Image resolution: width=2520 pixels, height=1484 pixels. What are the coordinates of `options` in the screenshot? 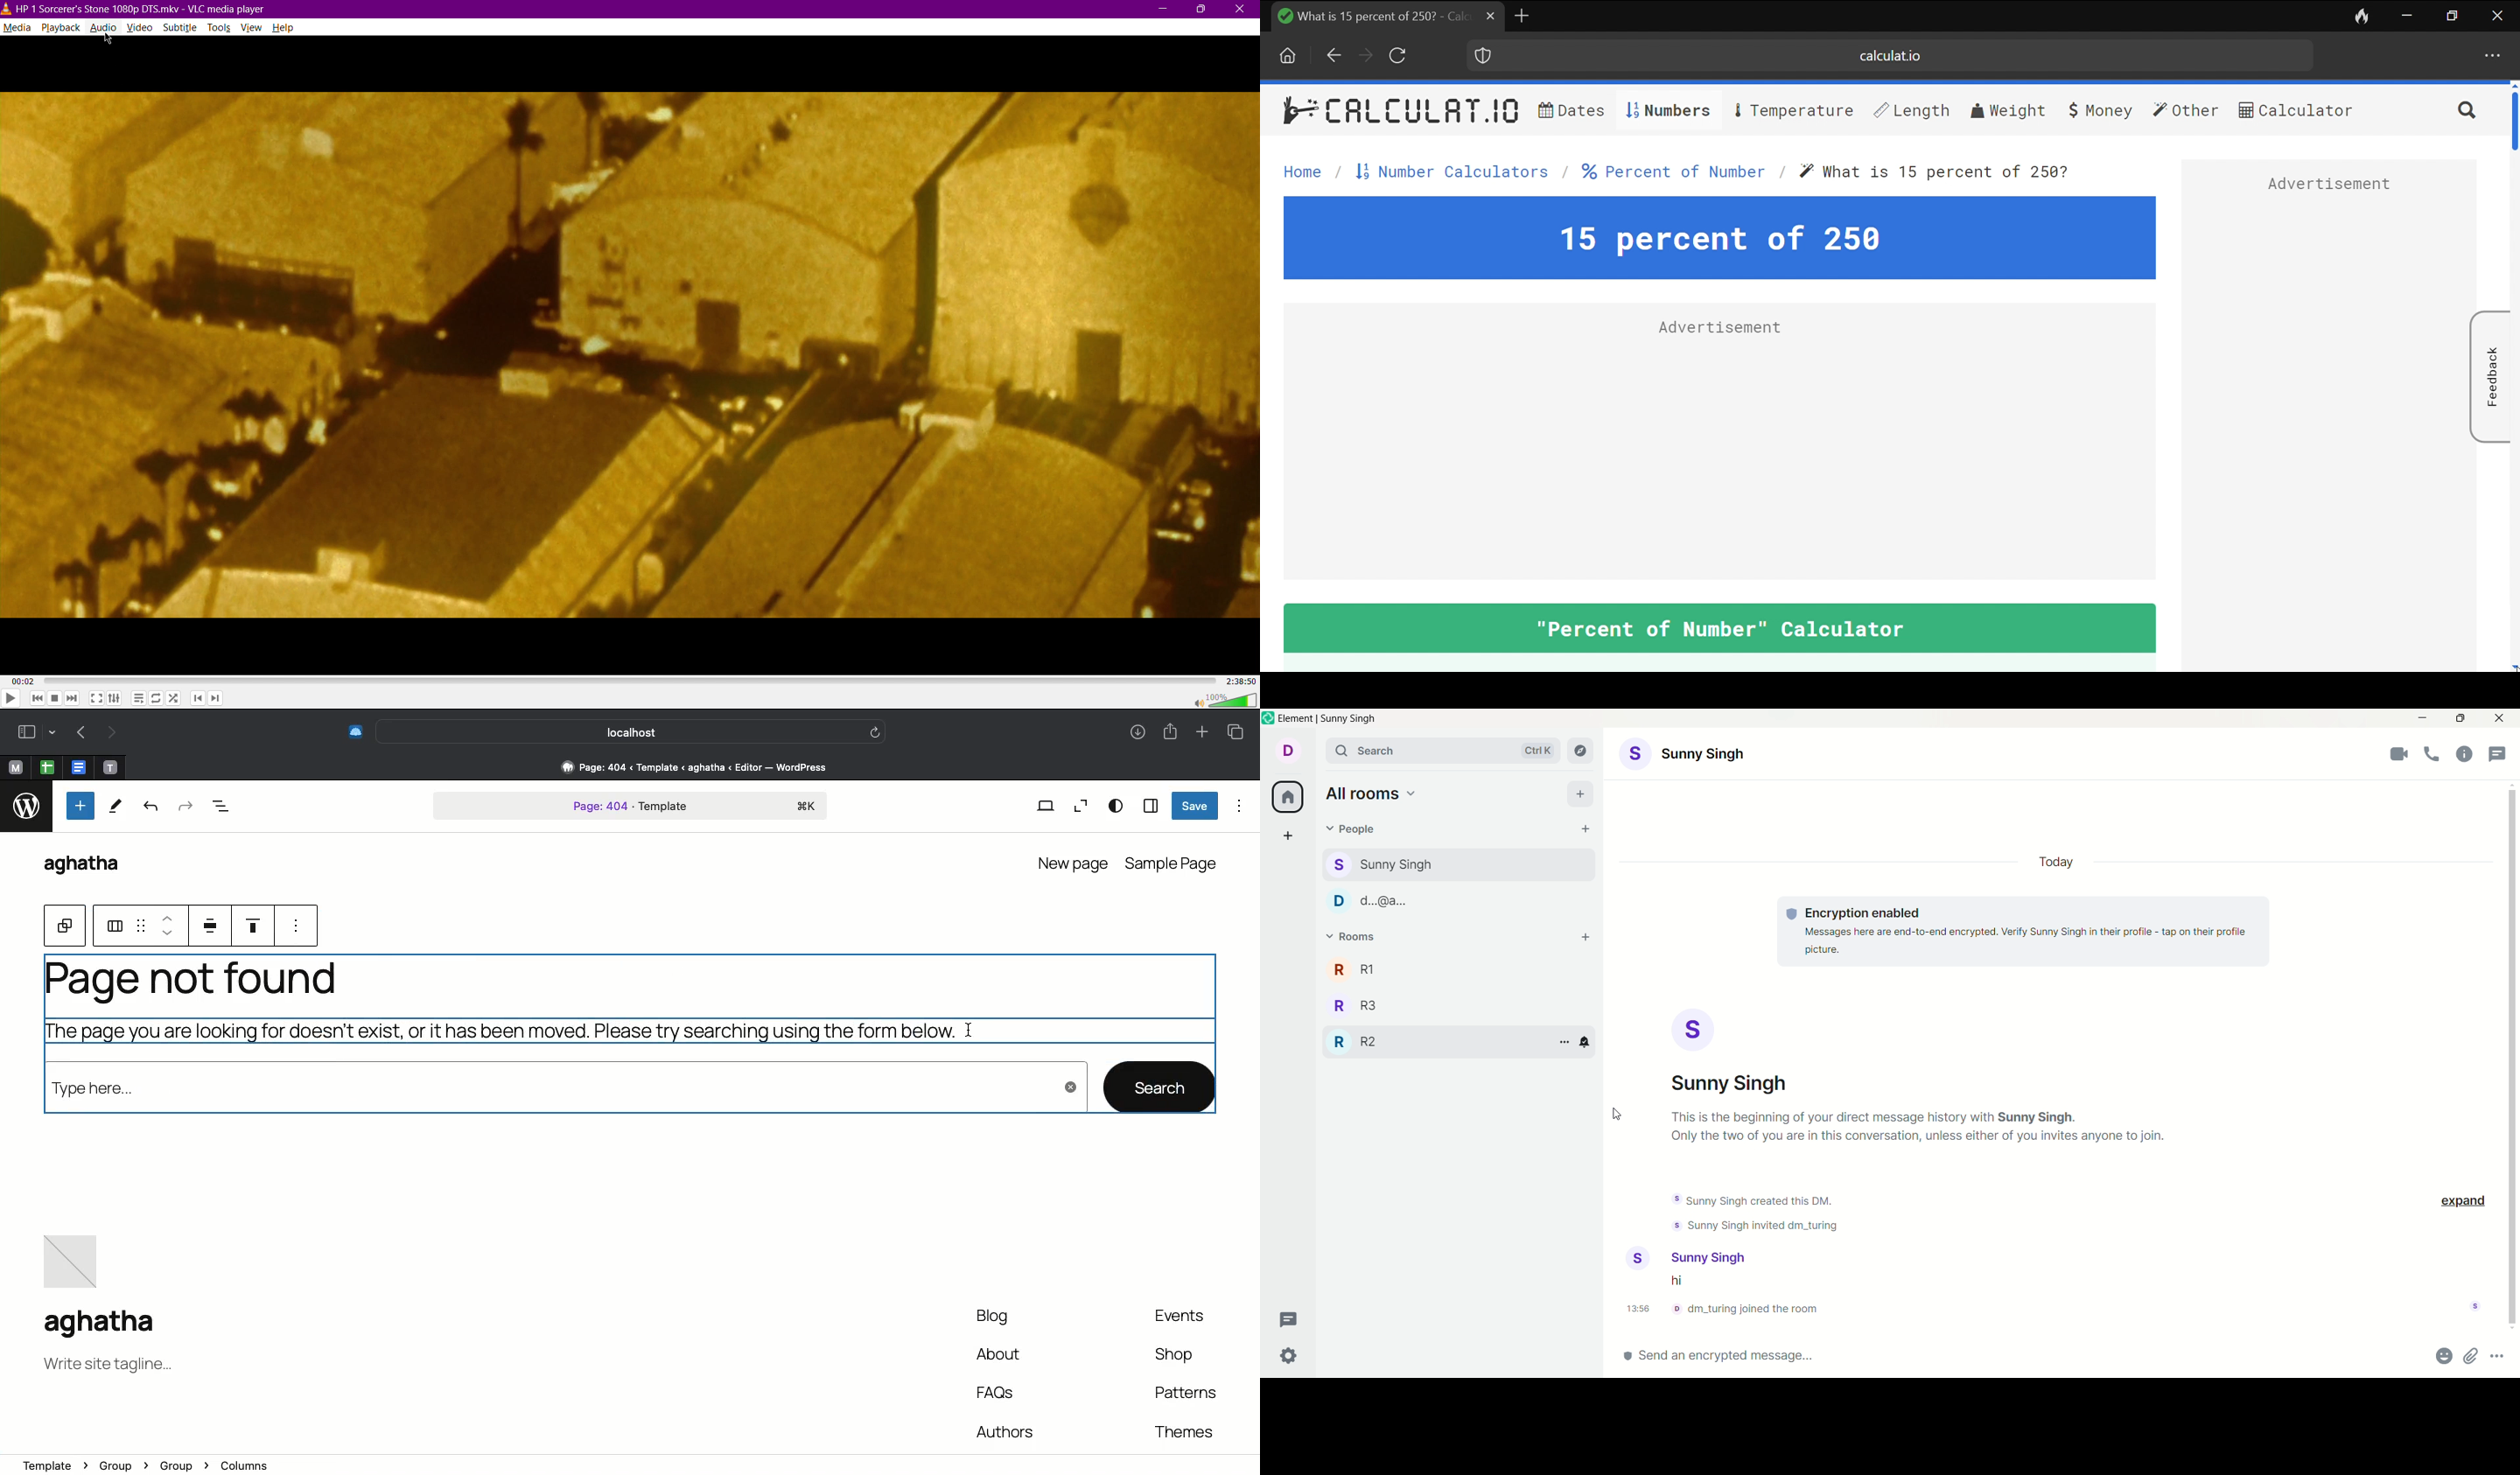 It's located at (300, 926).